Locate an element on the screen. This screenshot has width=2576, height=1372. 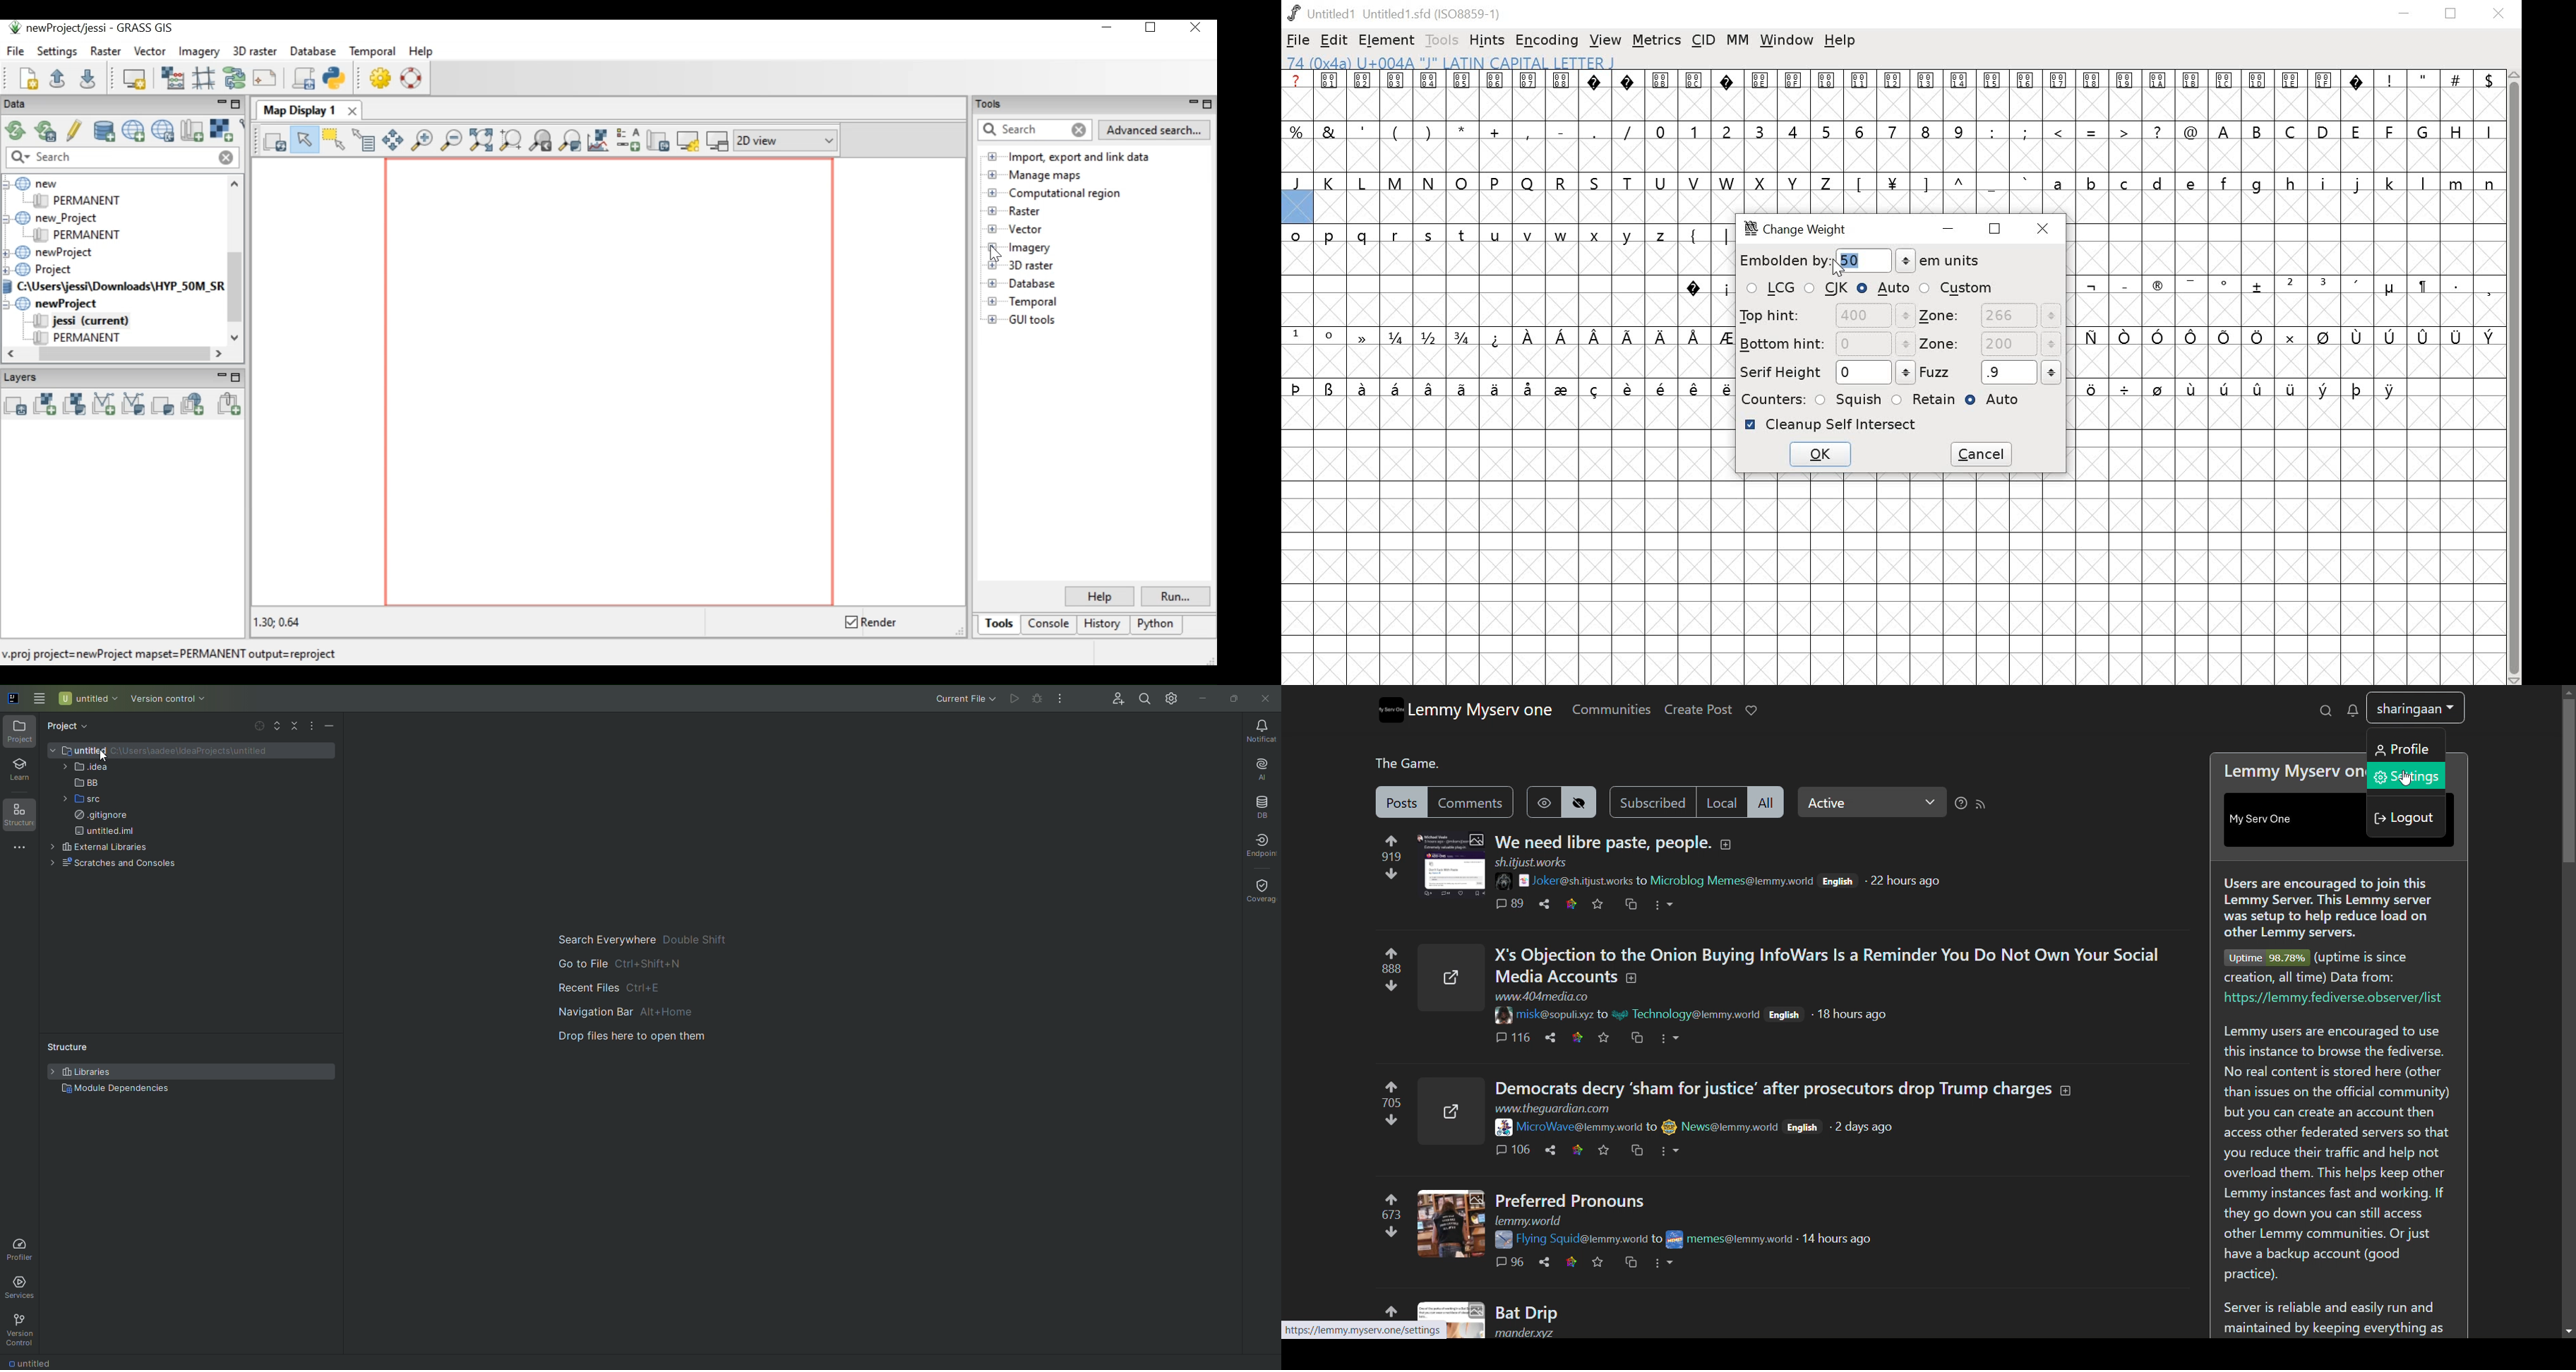
favorites is located at coordinates (1607, 1149).